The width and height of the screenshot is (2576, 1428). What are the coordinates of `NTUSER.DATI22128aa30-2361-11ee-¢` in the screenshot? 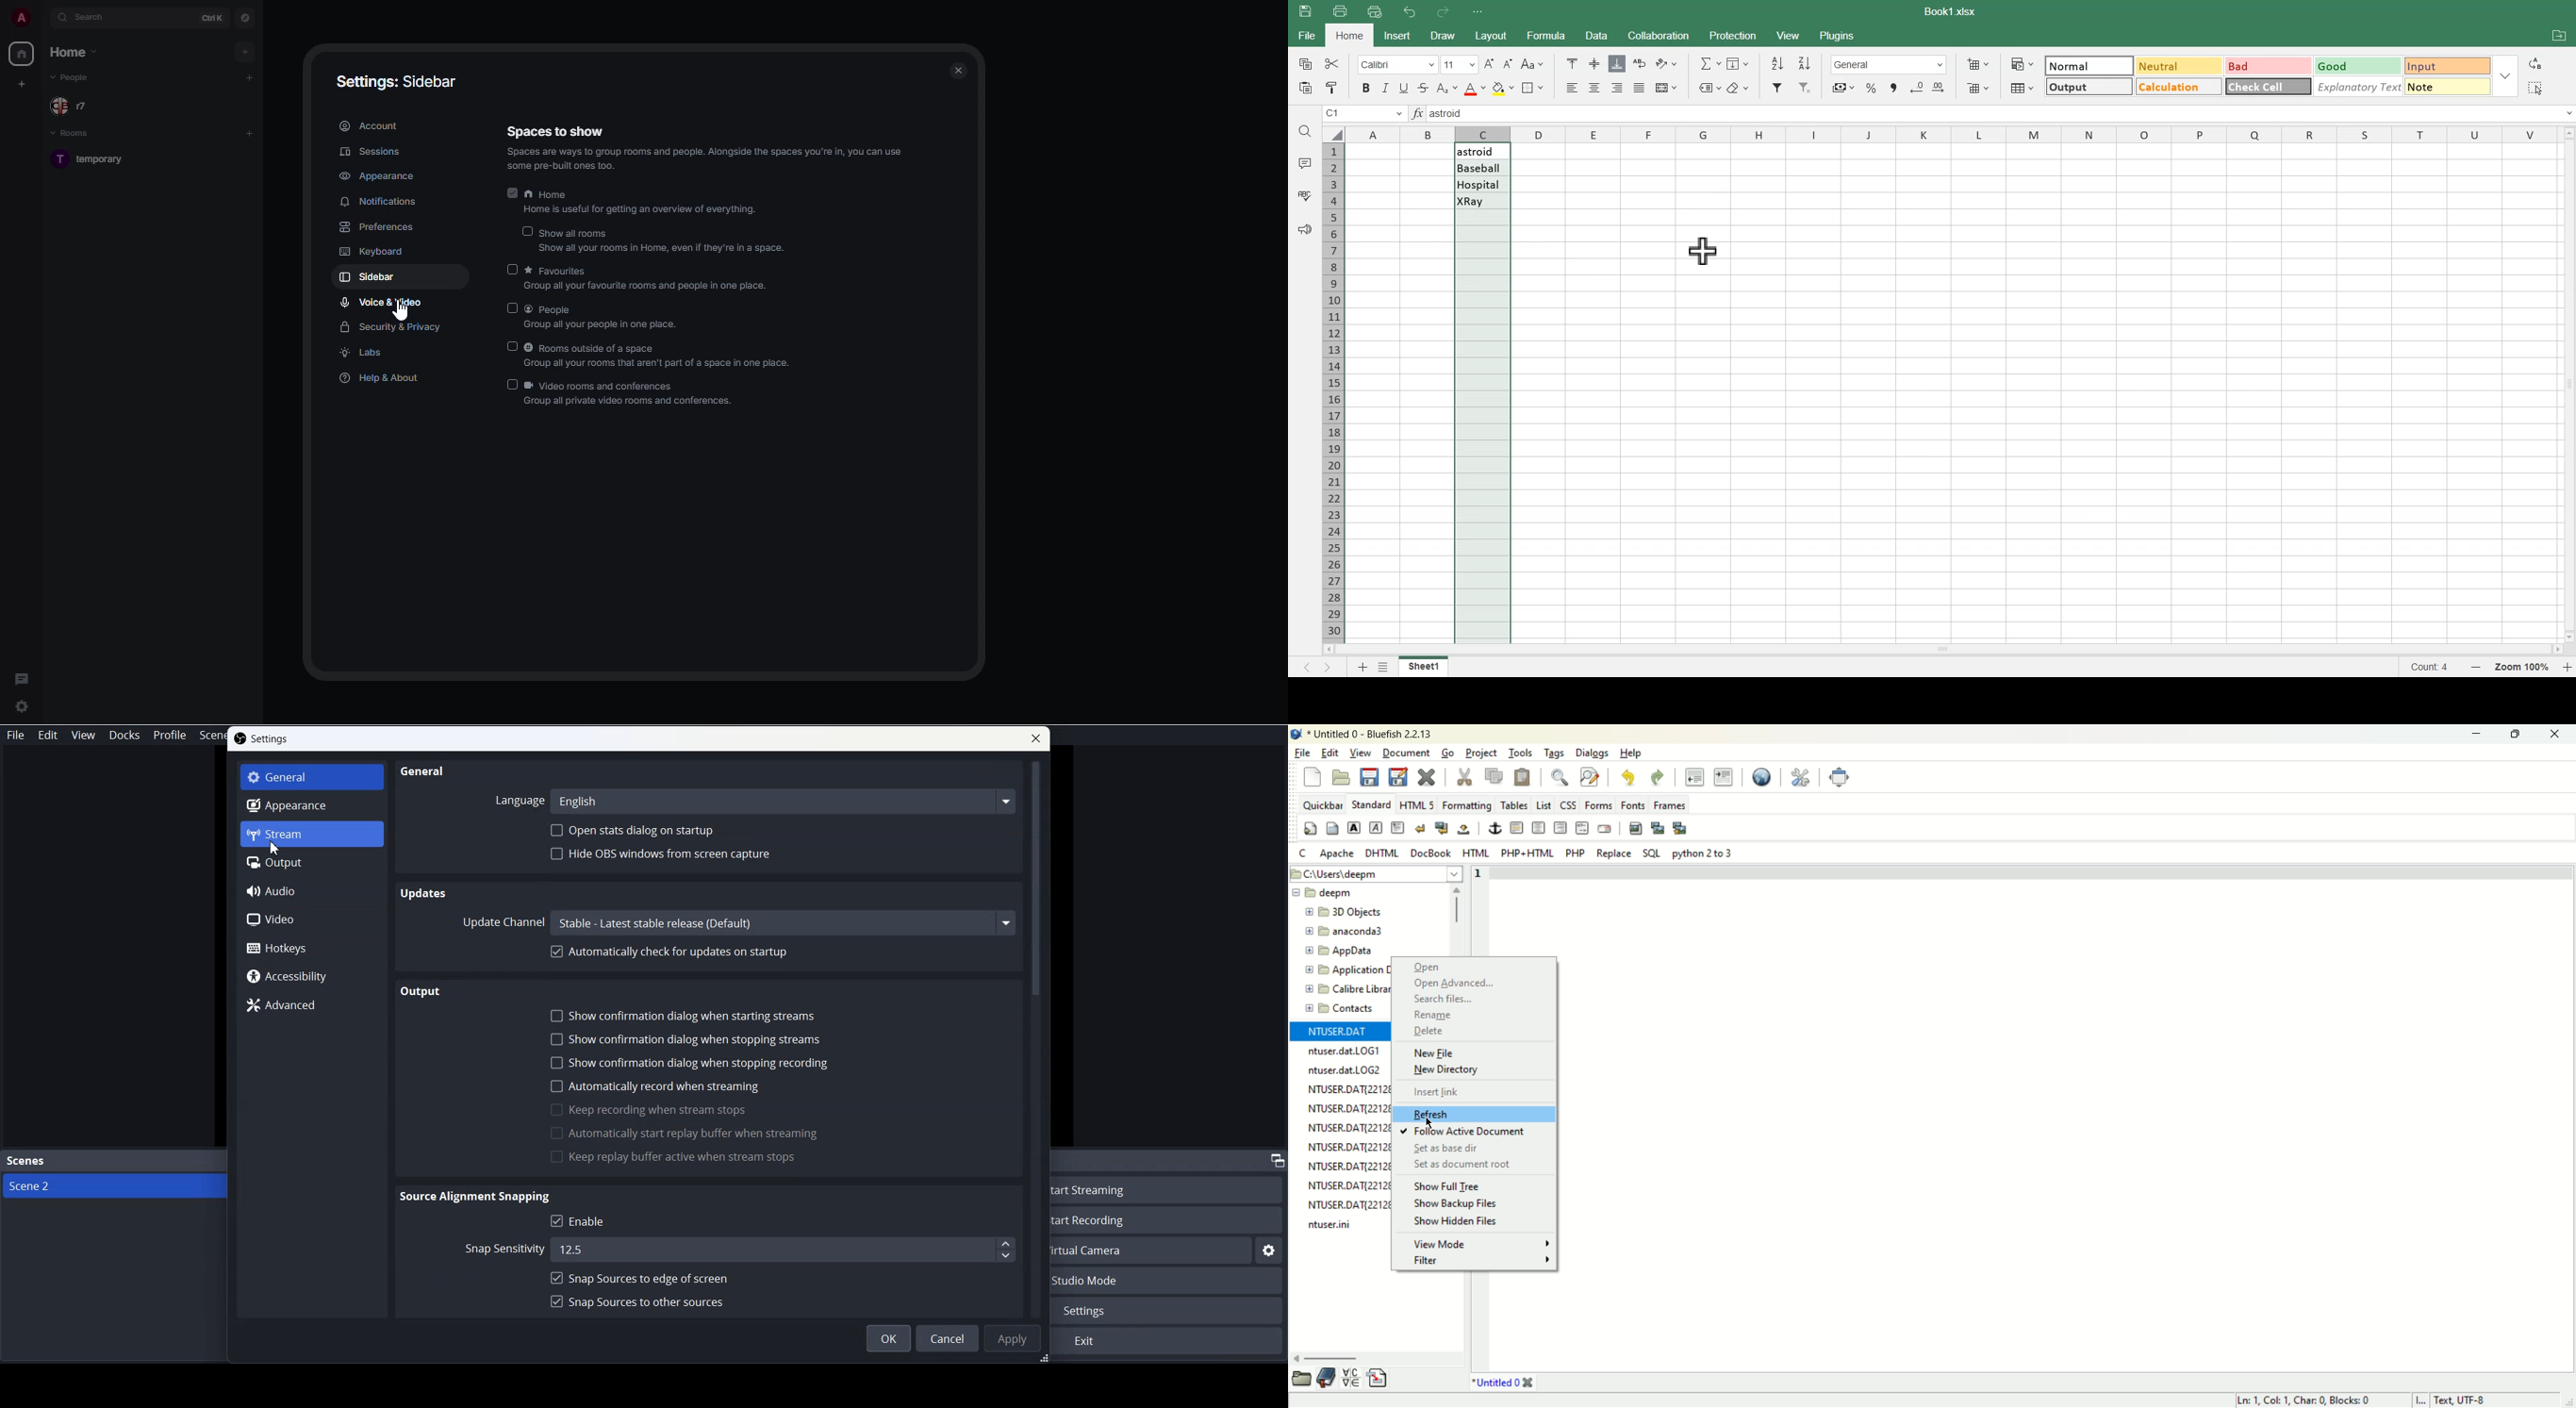 It's located at (1349, 1184).